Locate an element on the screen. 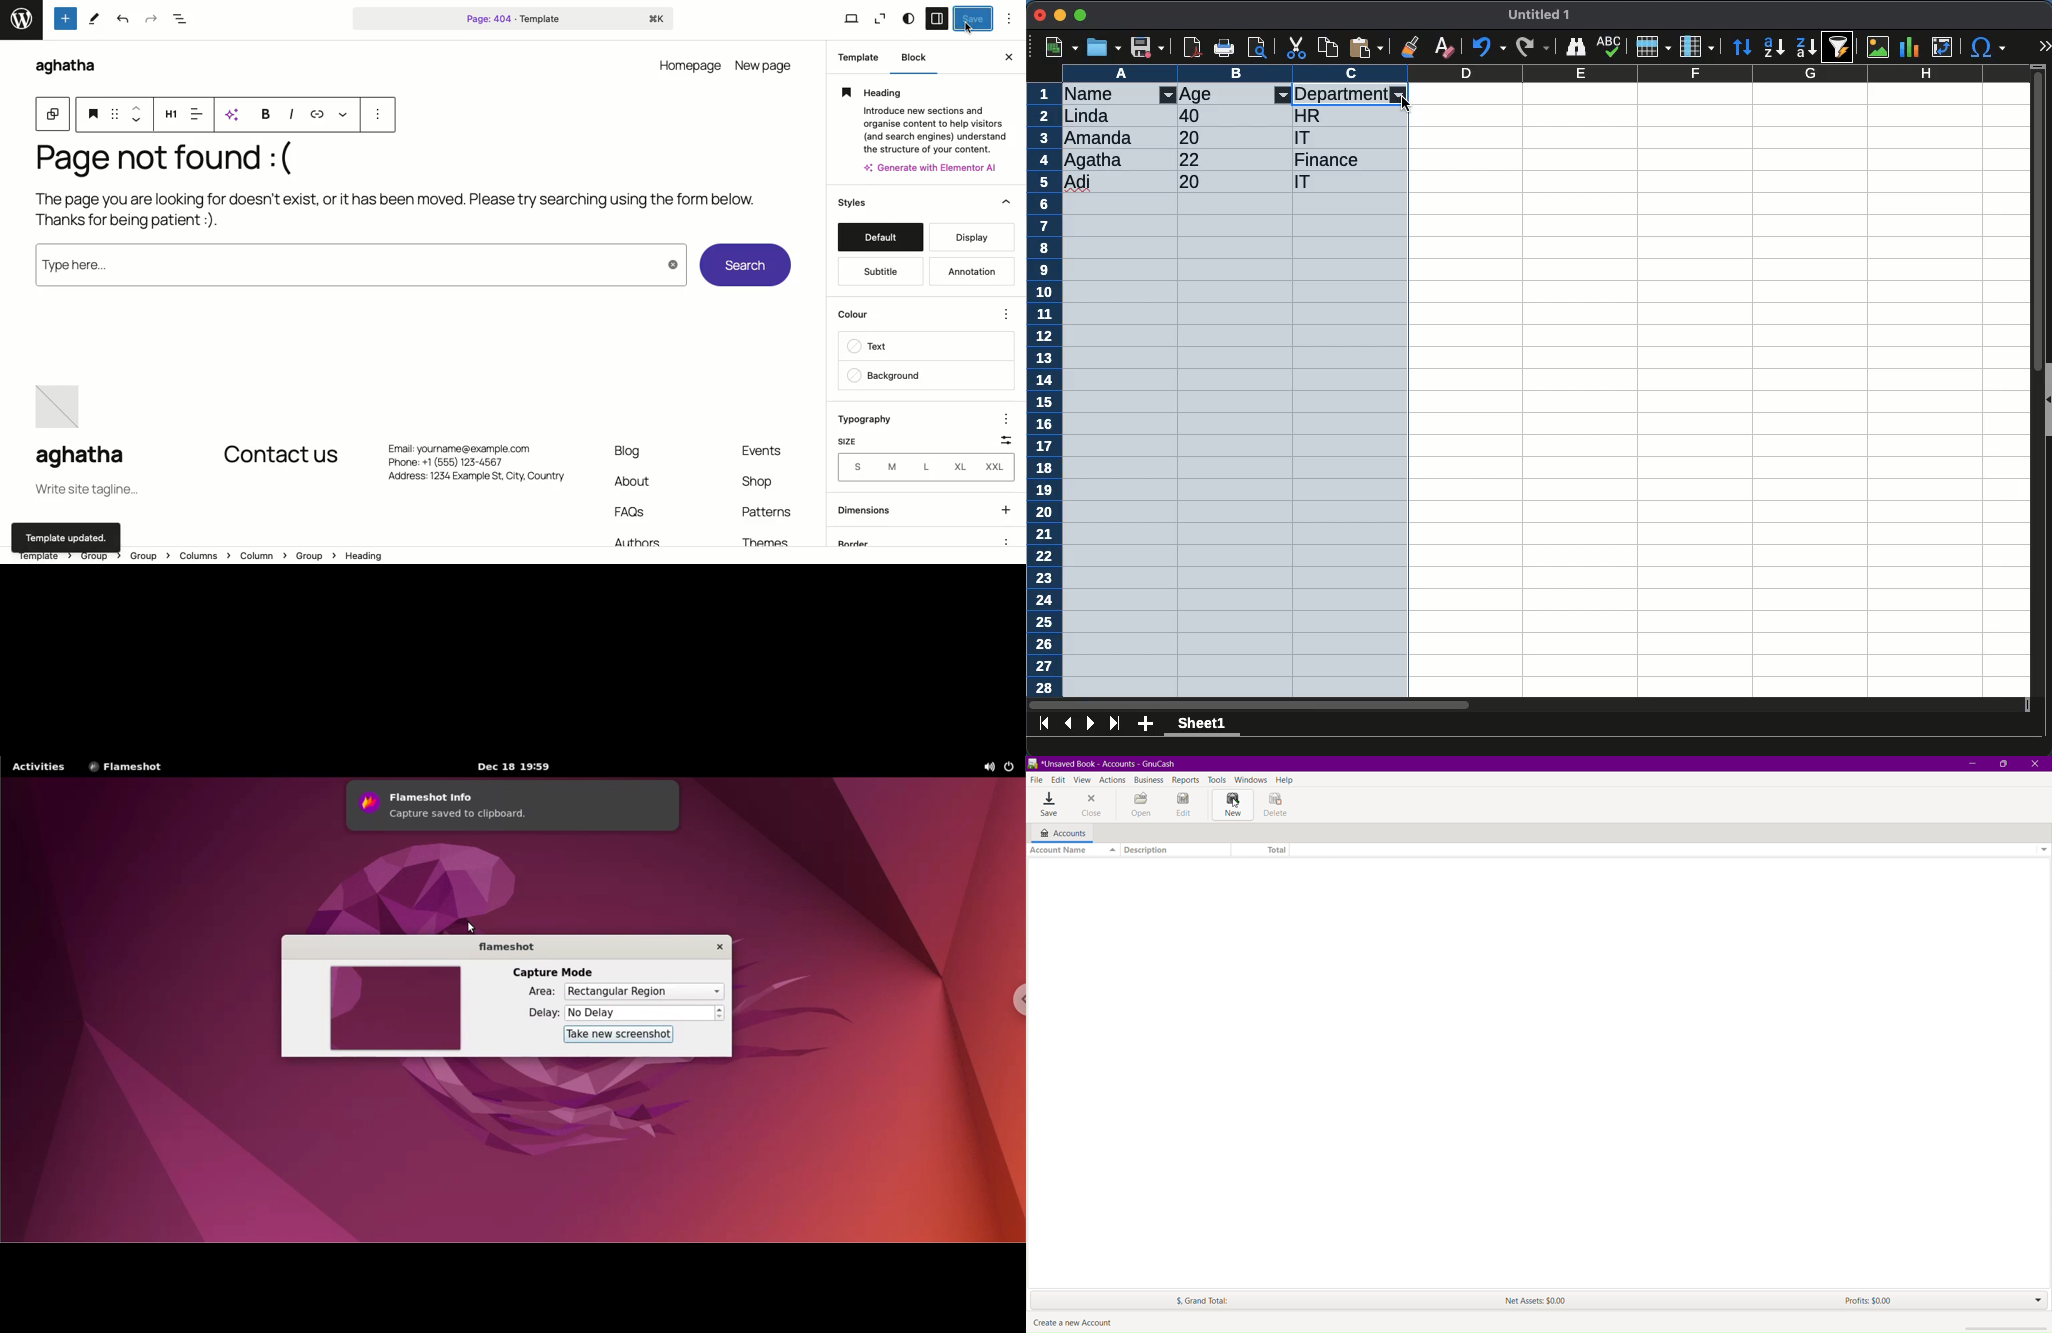 The height and width of the screenshot is (1344, 2072). Tools is located at coordinates (66, 18).